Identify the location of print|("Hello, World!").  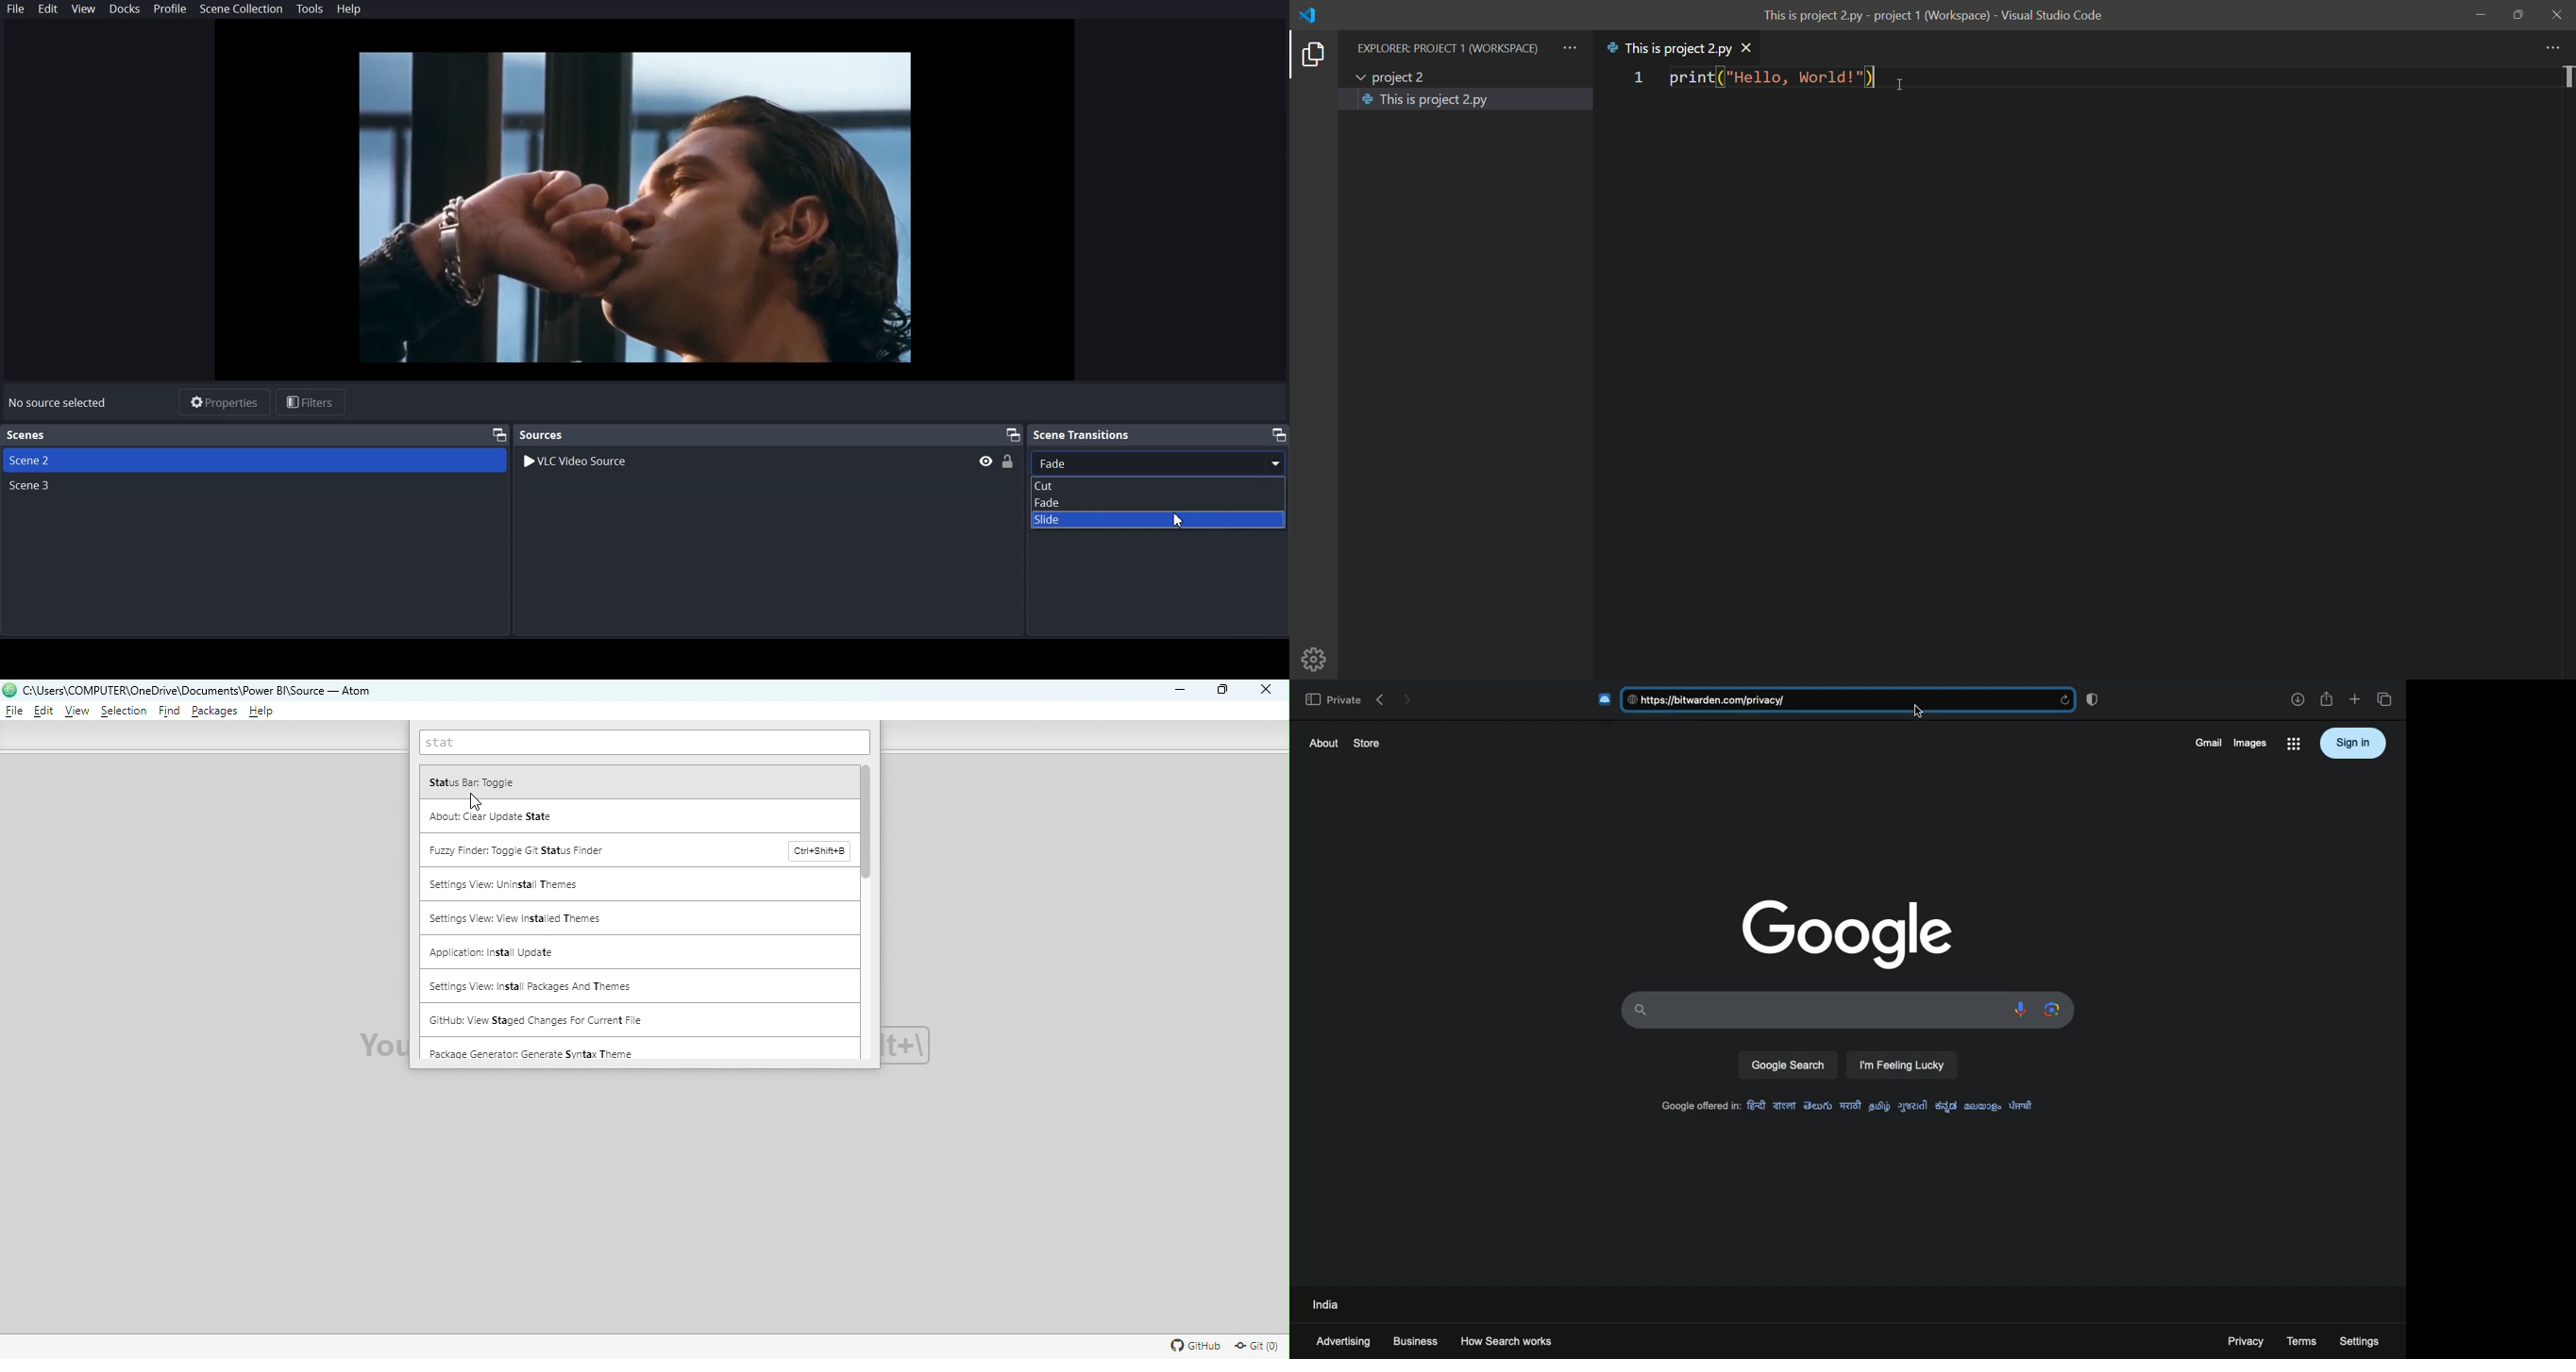
(1767, 81).